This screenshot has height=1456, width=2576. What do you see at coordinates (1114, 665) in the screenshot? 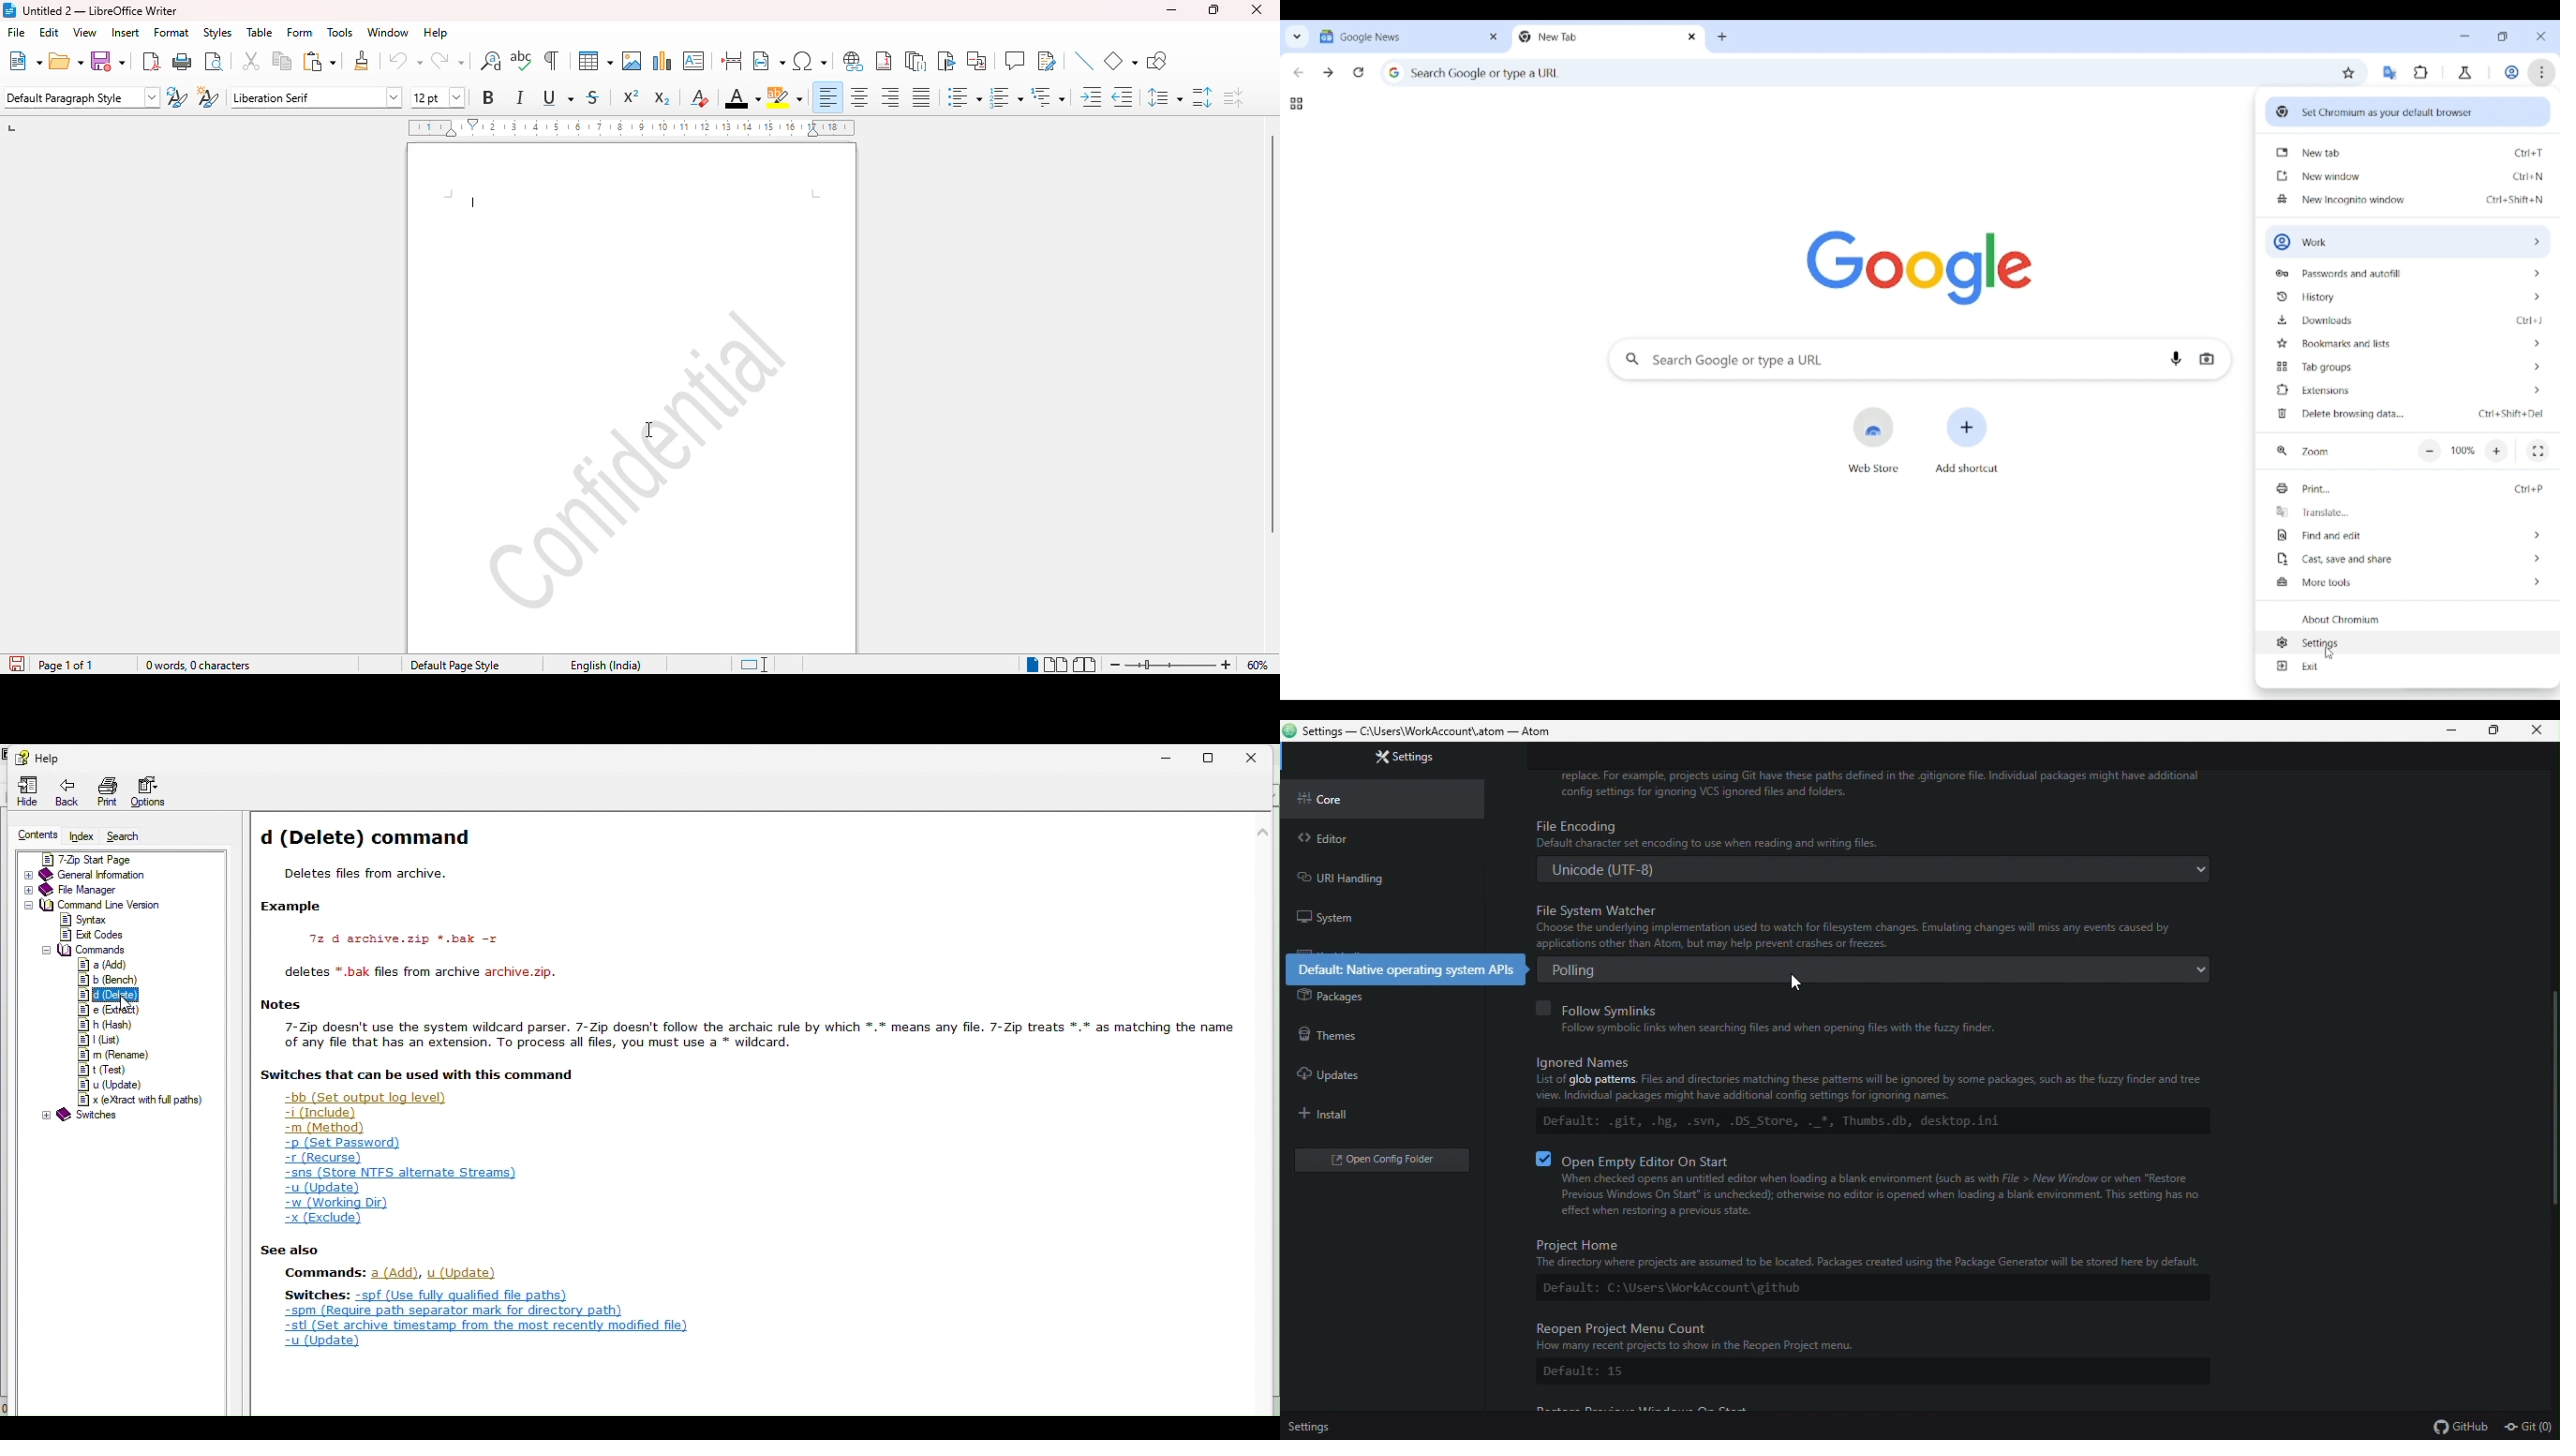
I see `zoom out` at bounding box center [1114, 665].